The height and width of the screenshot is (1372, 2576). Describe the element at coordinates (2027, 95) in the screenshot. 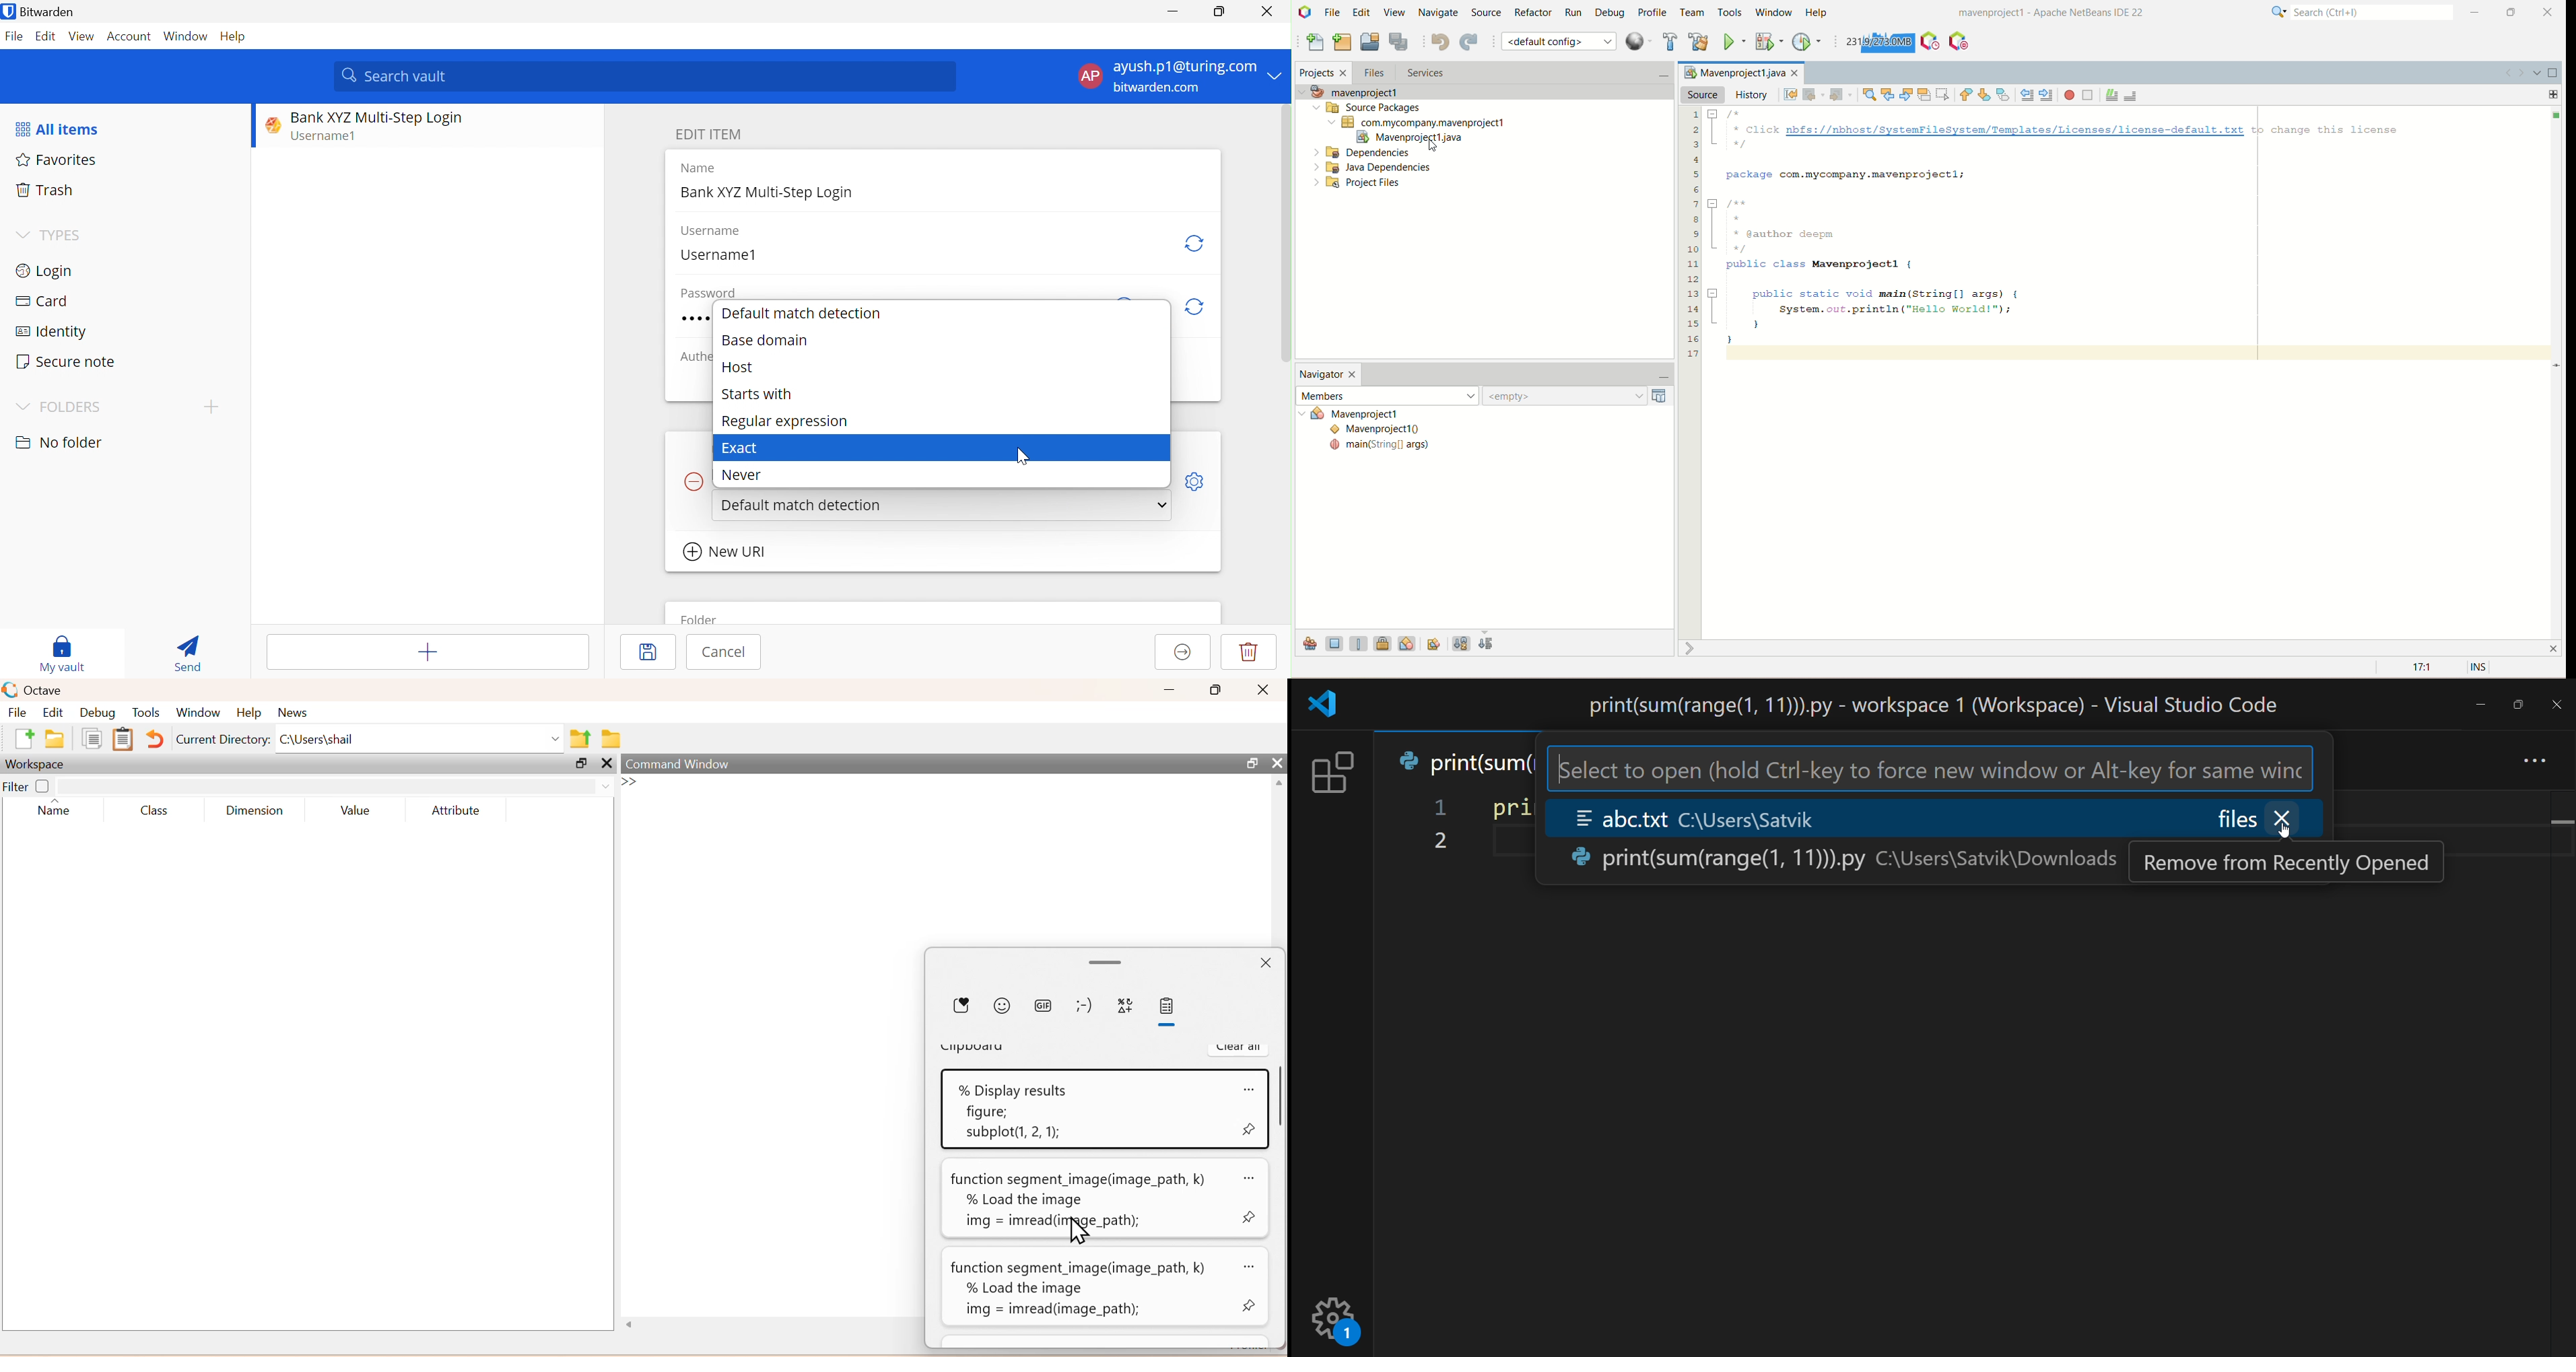

I see `shift line left` at that location.